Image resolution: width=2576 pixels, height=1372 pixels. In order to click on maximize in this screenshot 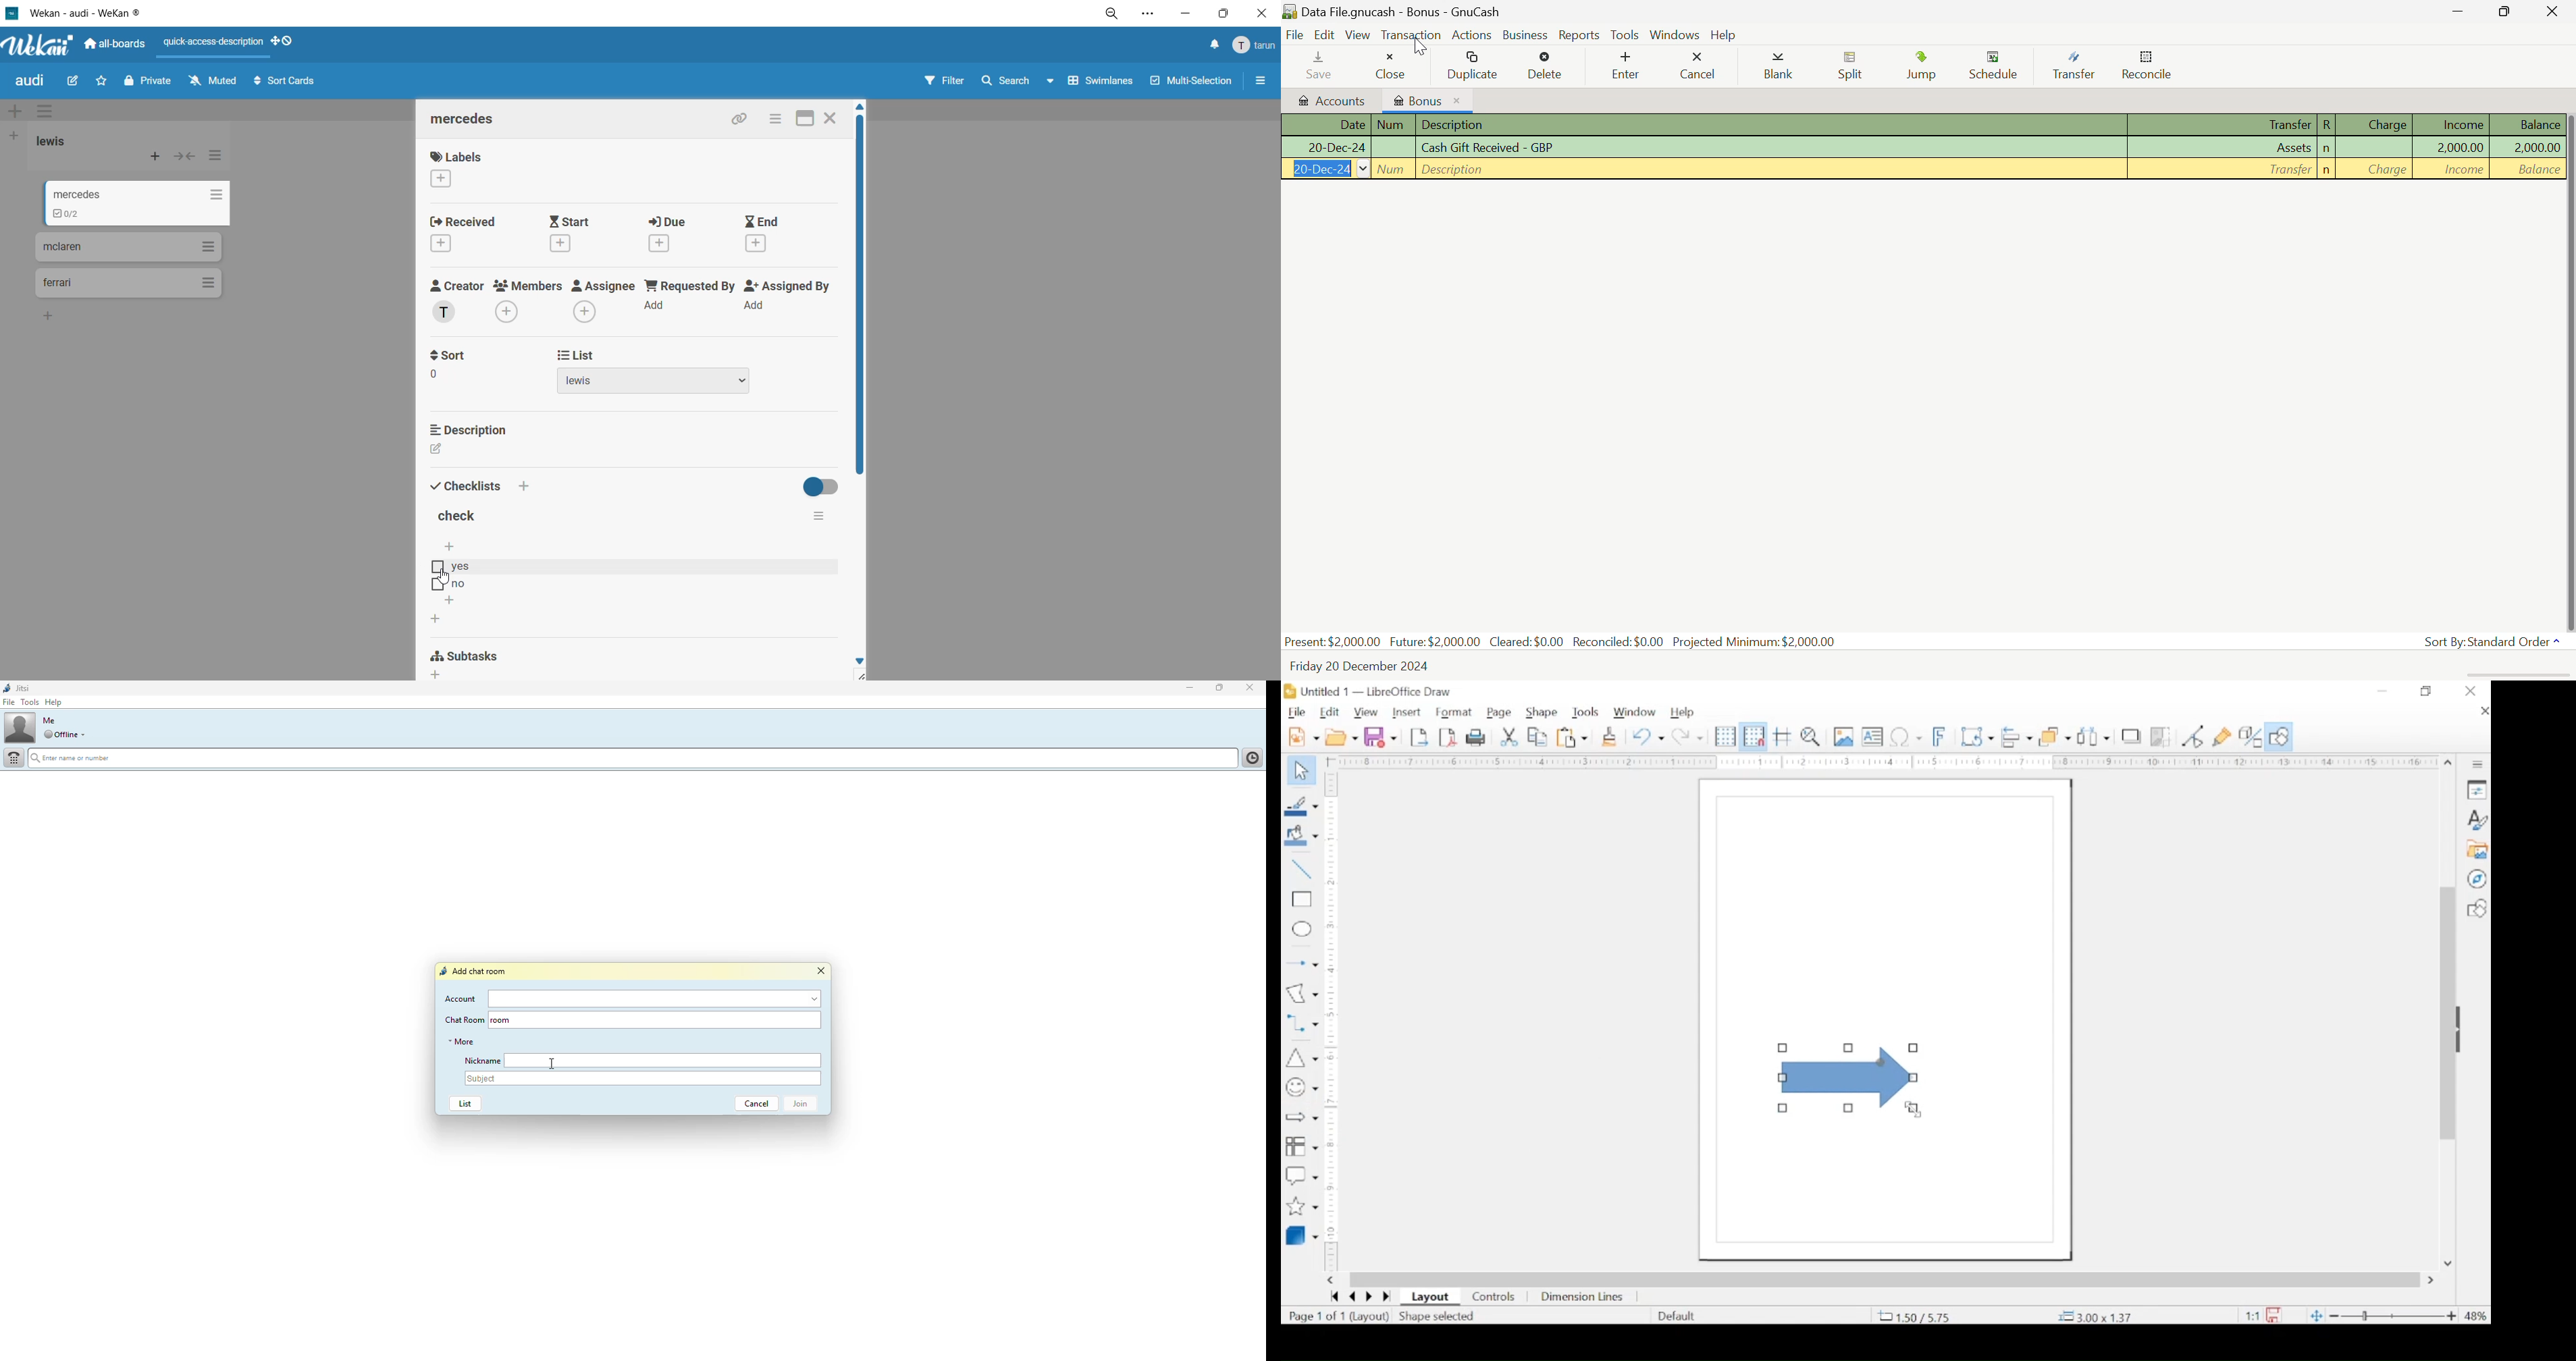, I will do `click(1219, 688)`.